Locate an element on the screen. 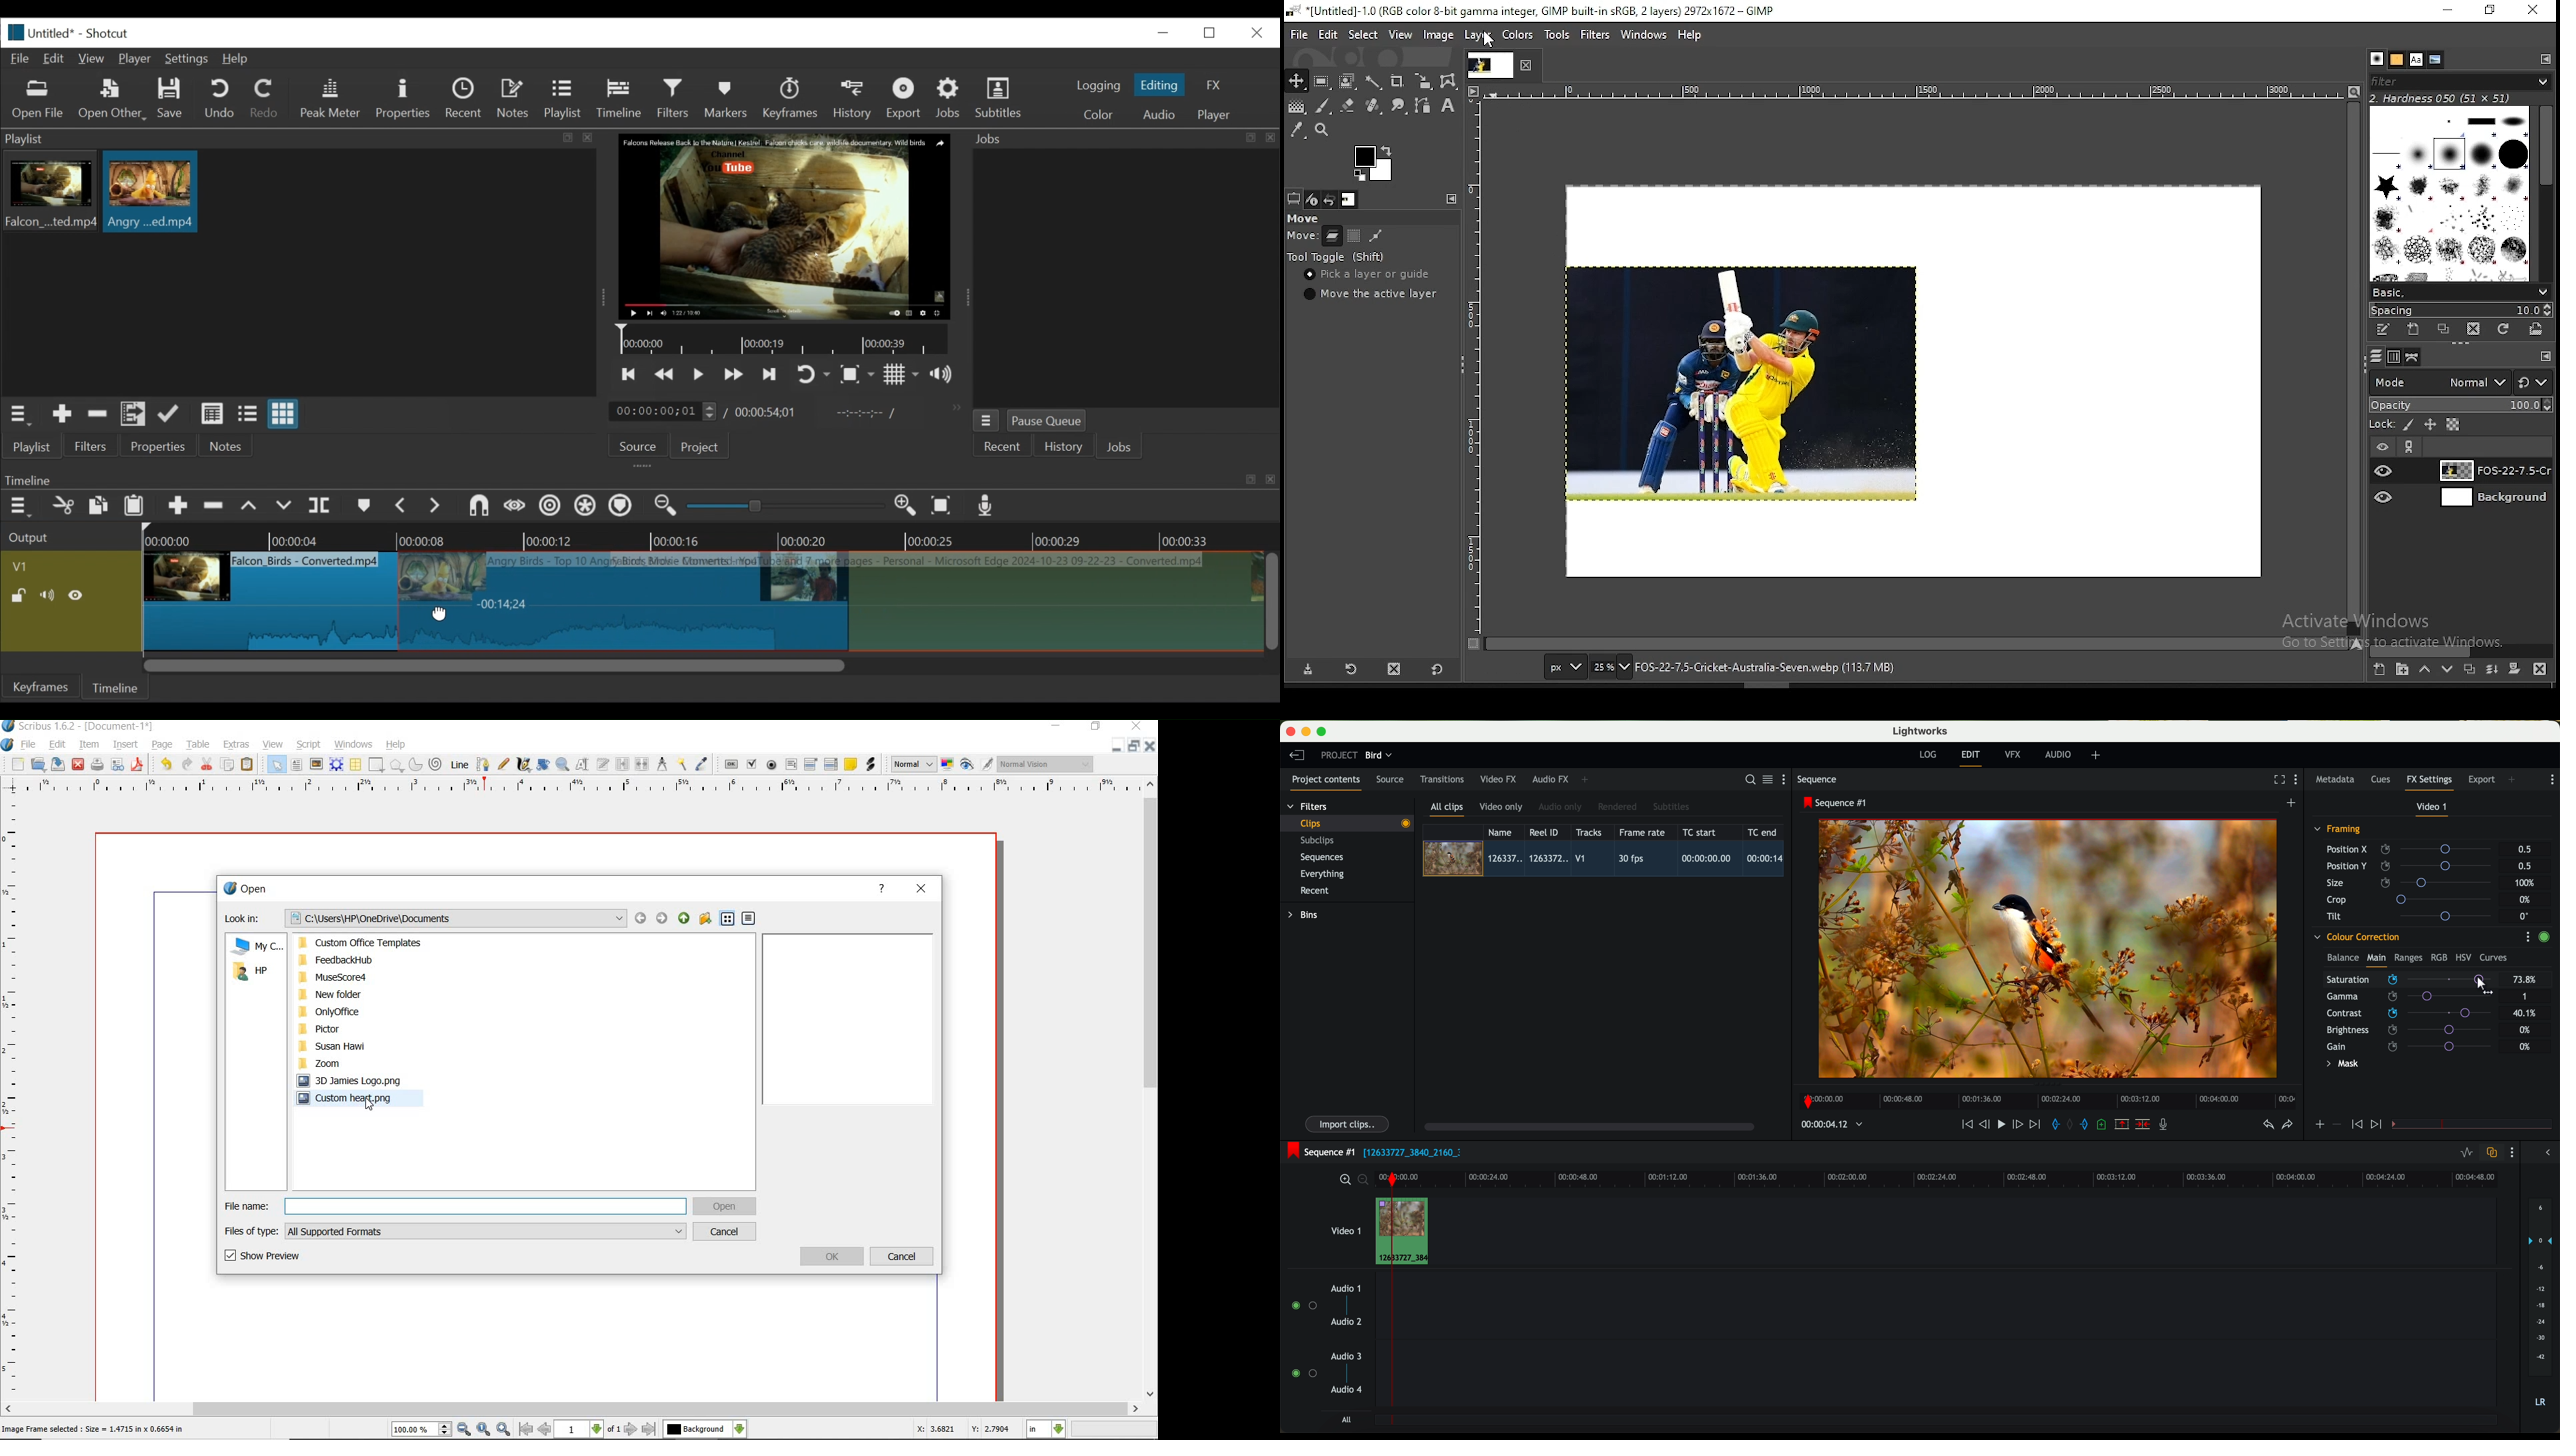 Image resolution: width=2576 pixels, height=1456 pixels. preview mode is located at coordinates (968, 766).